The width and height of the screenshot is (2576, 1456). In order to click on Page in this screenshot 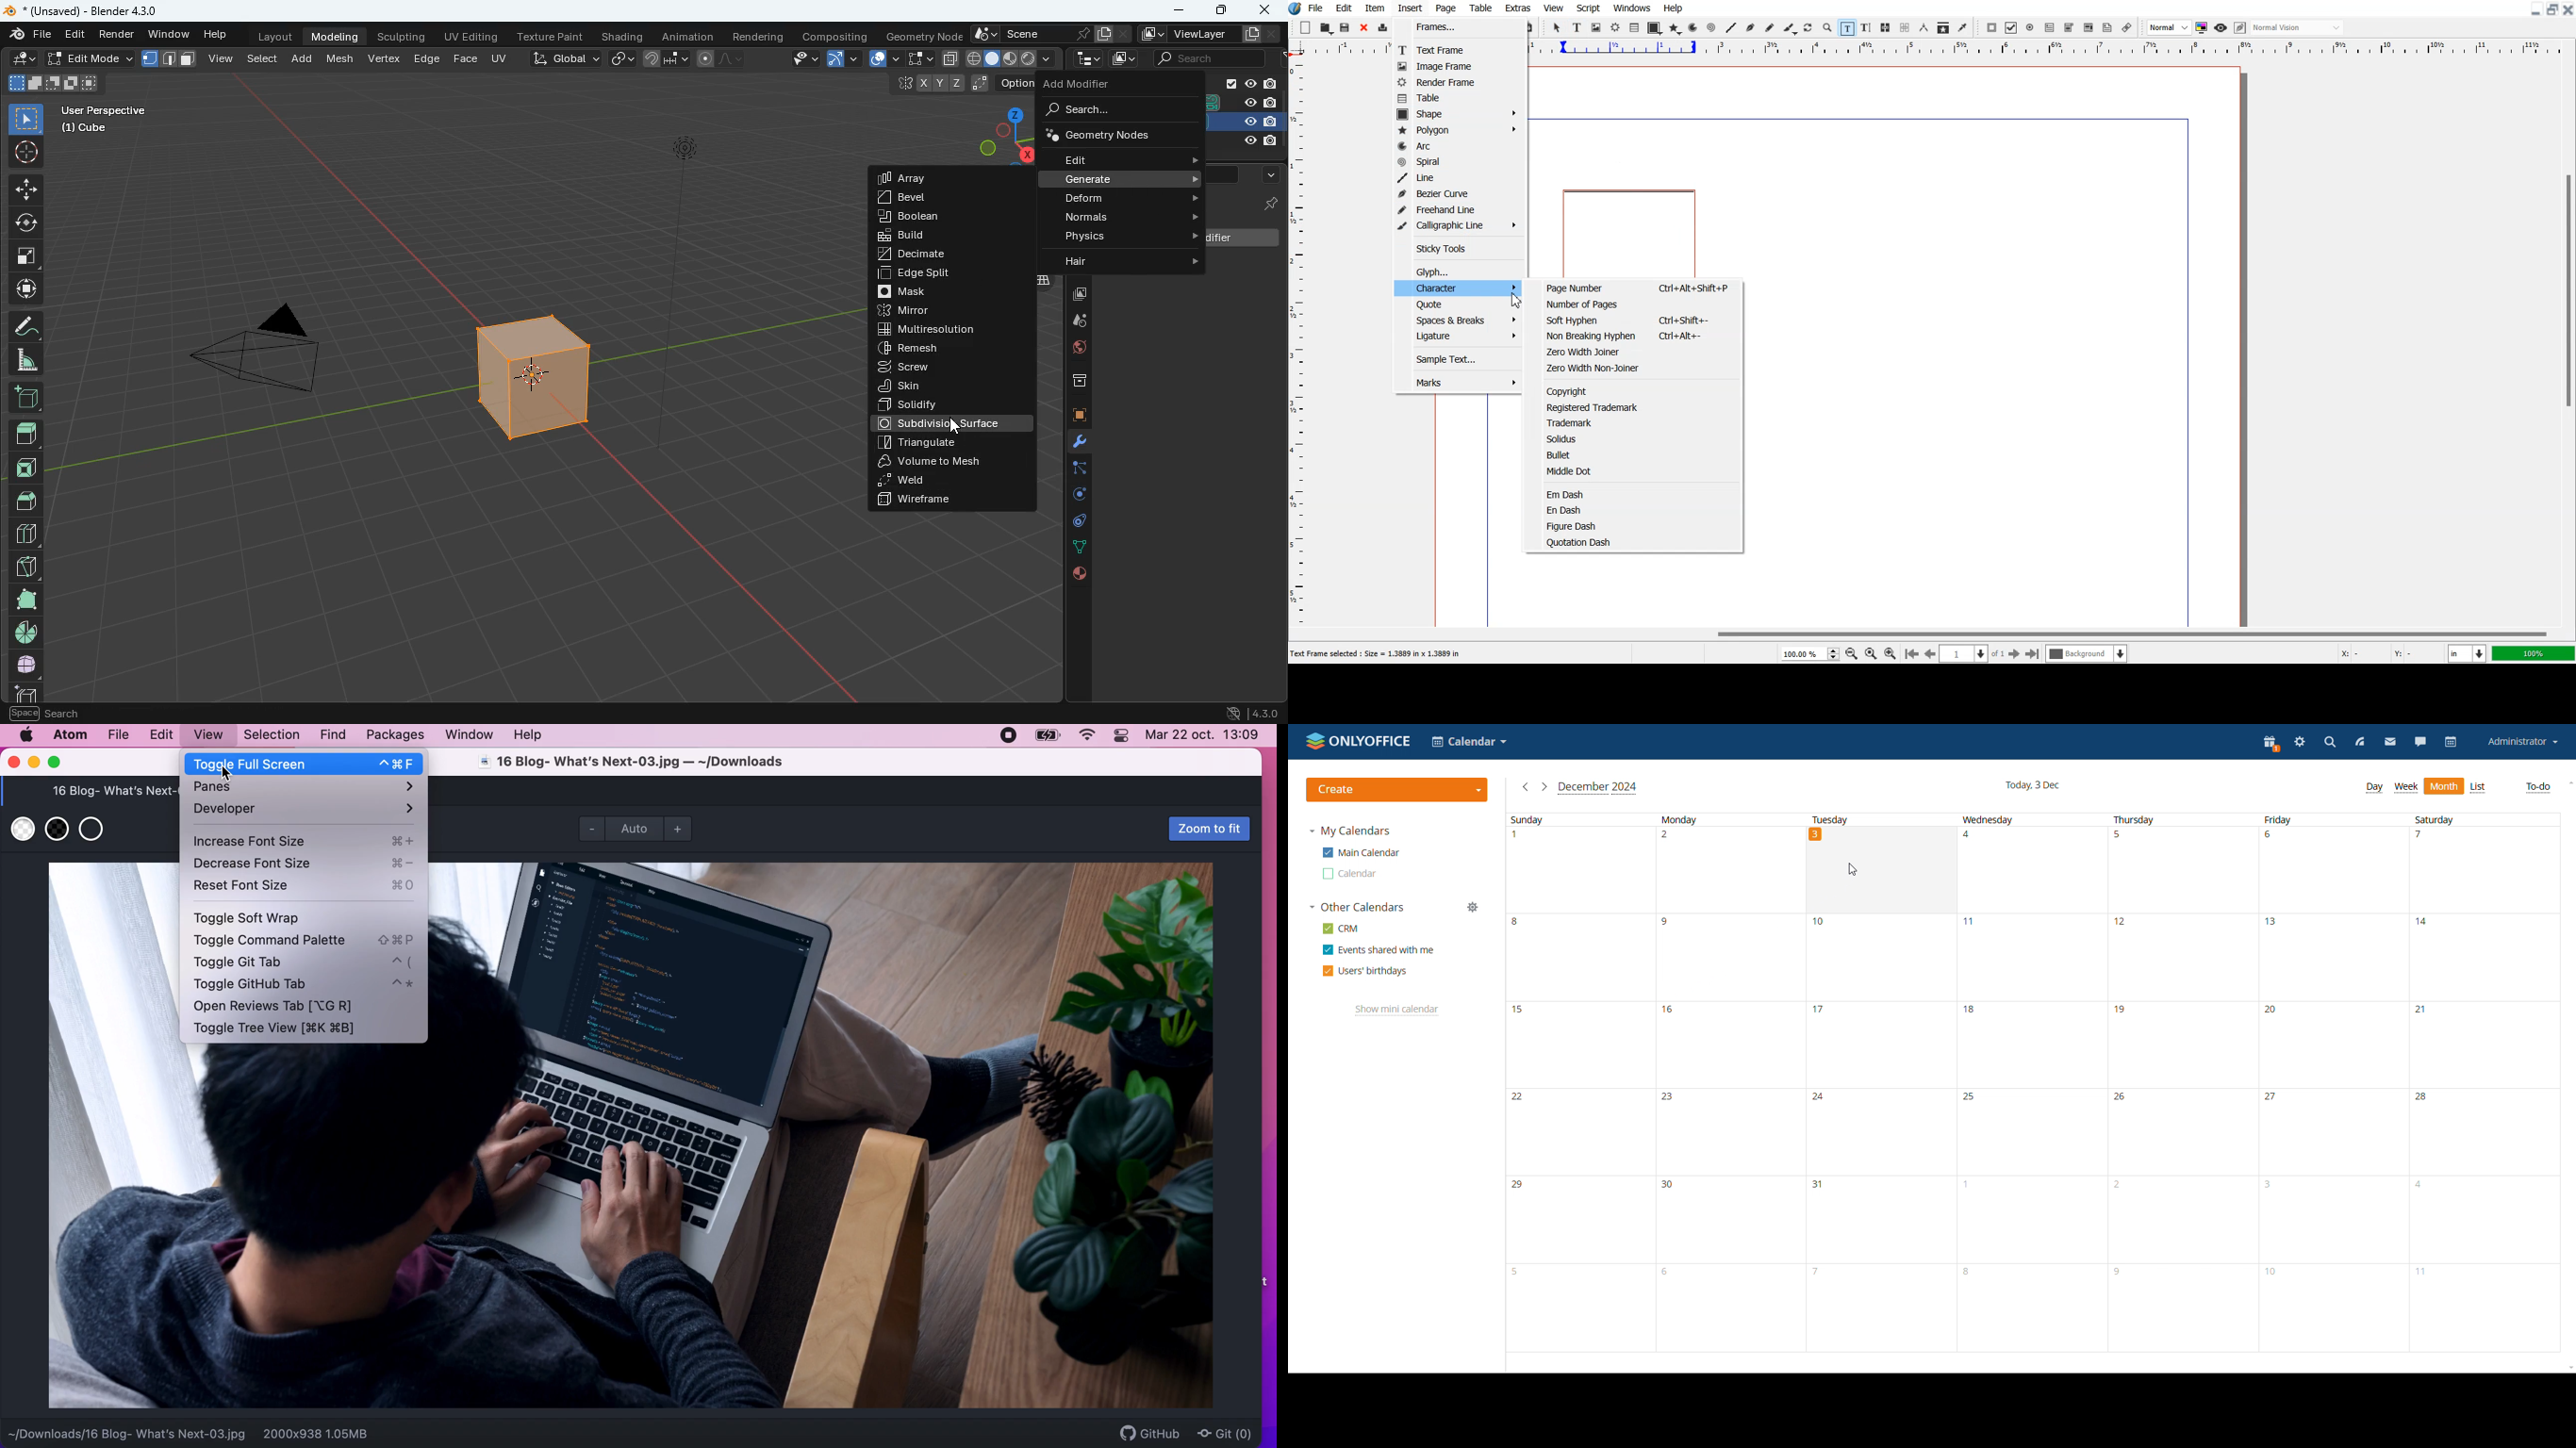, I will do `click(1445, 8)`.